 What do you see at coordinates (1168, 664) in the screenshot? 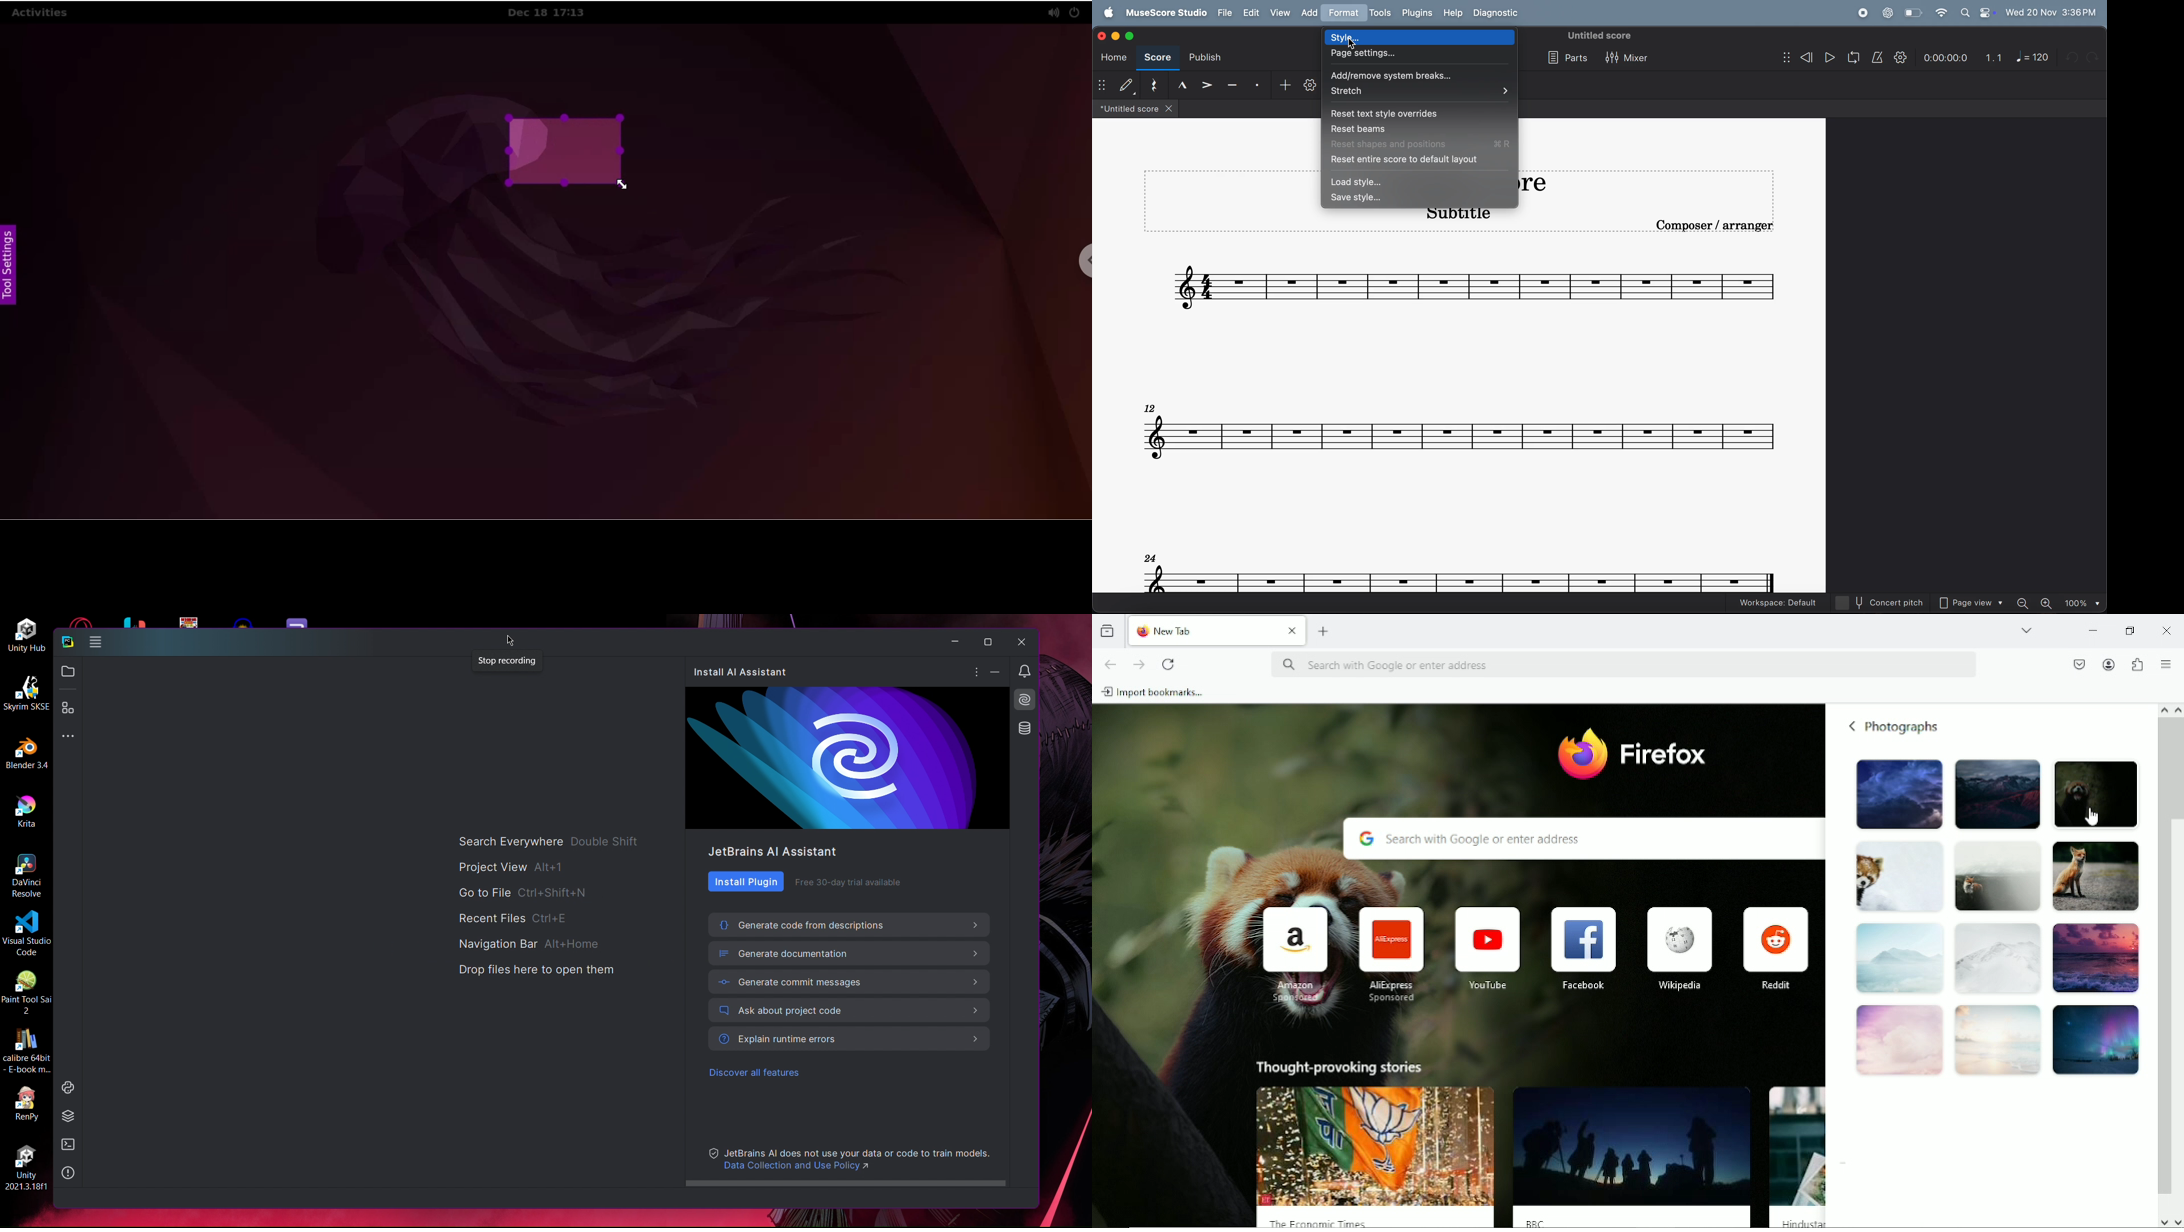
I see `Reload current page` at bounding box center [1168, 664].